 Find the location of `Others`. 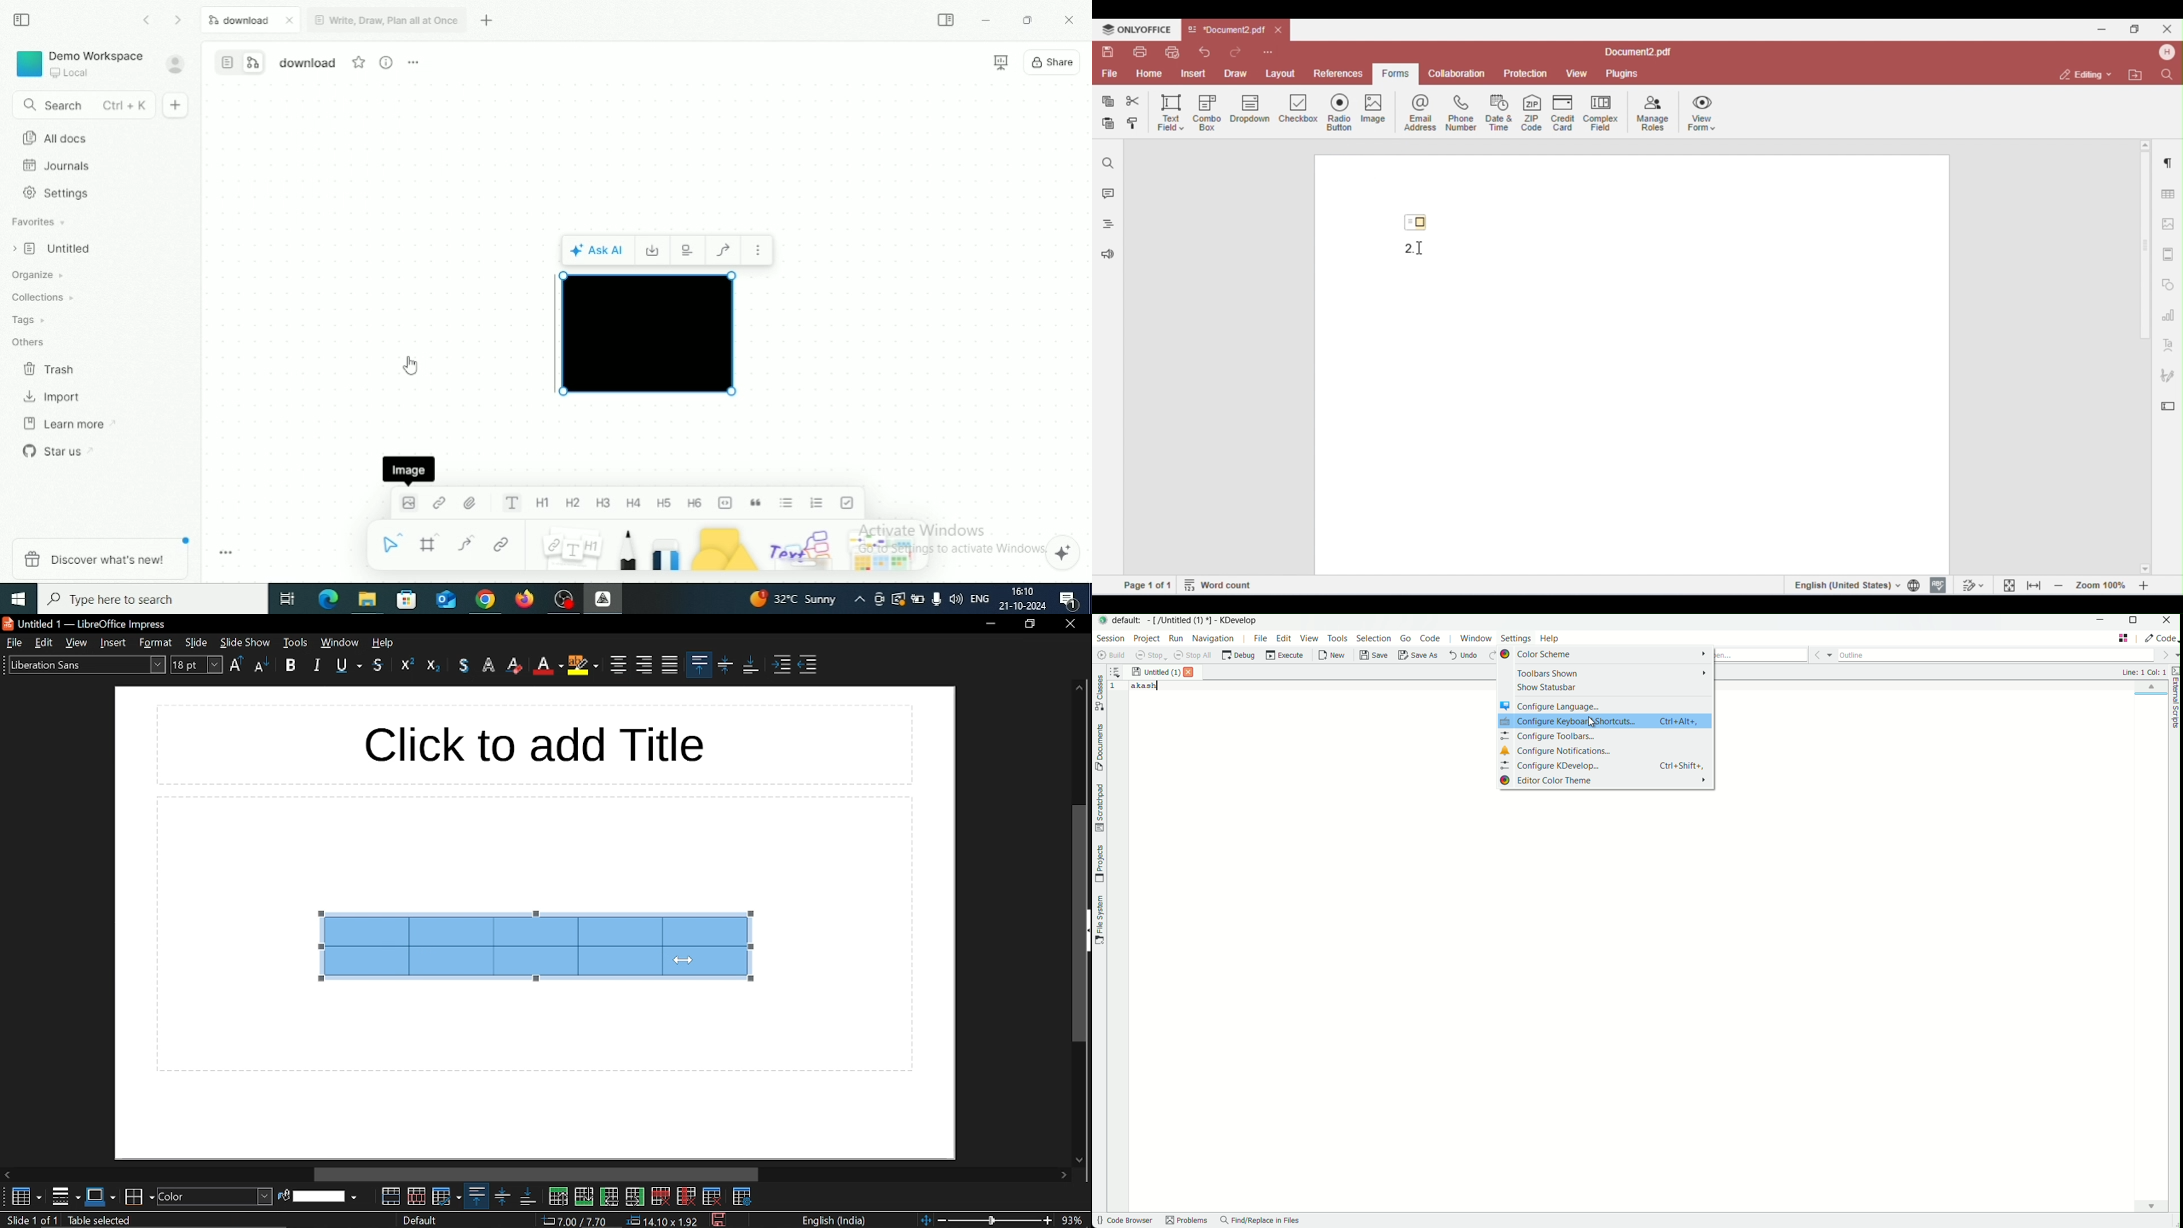

Others is located at coordinates (35, 344).